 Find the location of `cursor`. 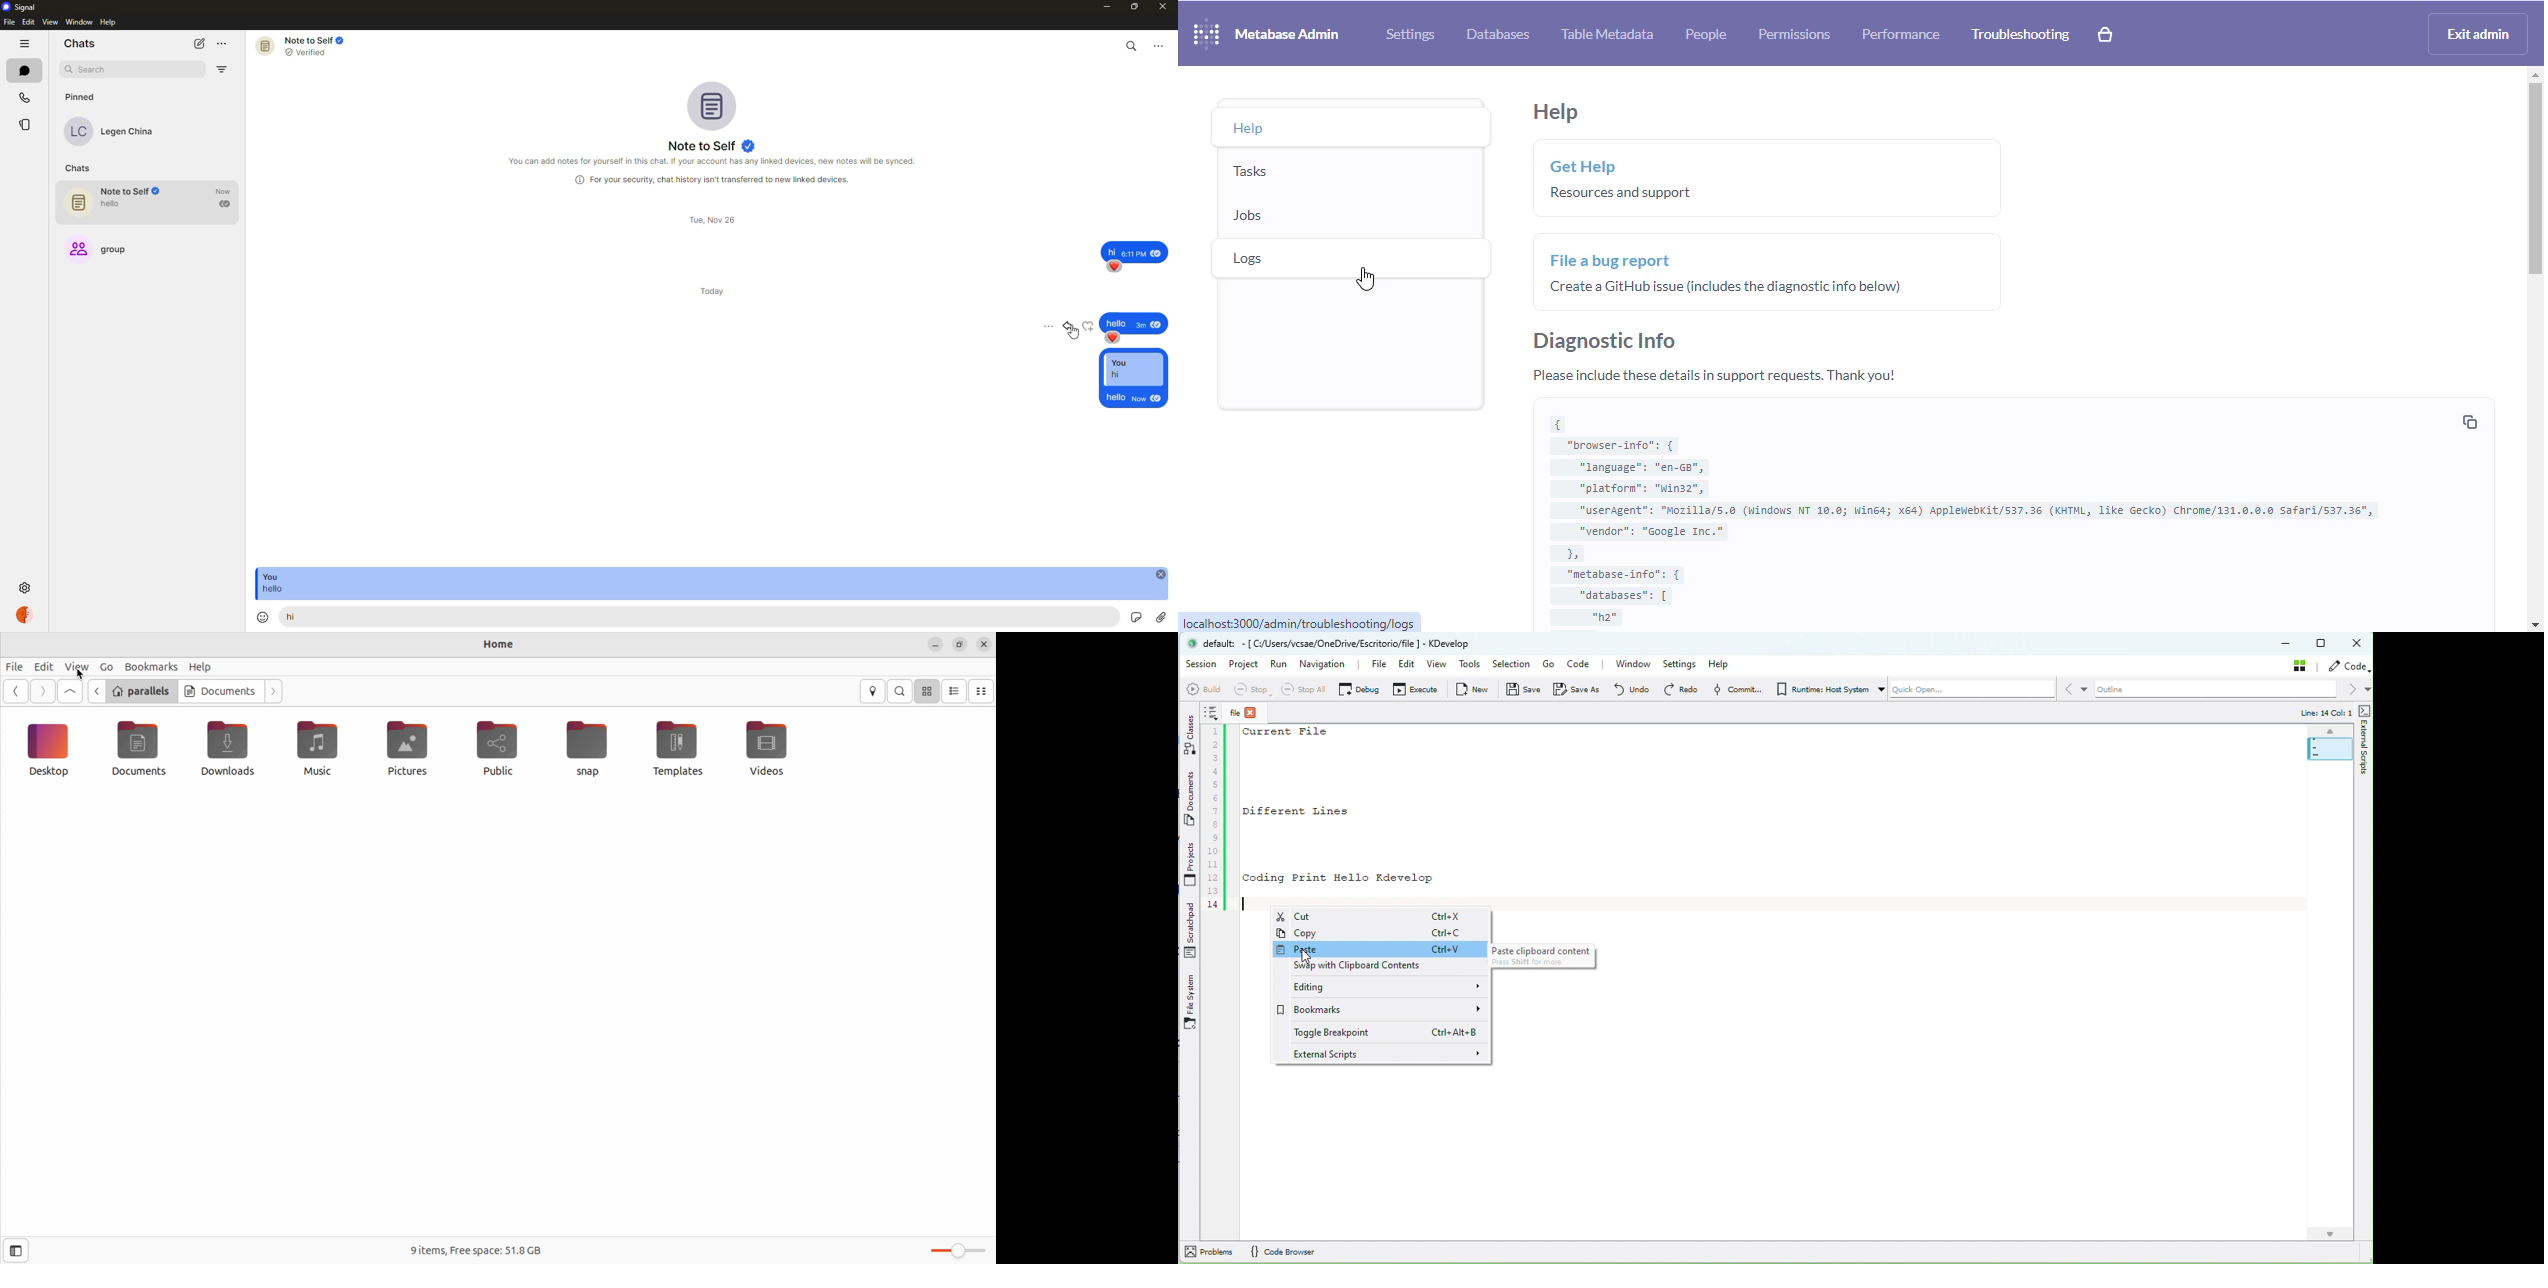

cursor is located at coordinates (1074, 339).